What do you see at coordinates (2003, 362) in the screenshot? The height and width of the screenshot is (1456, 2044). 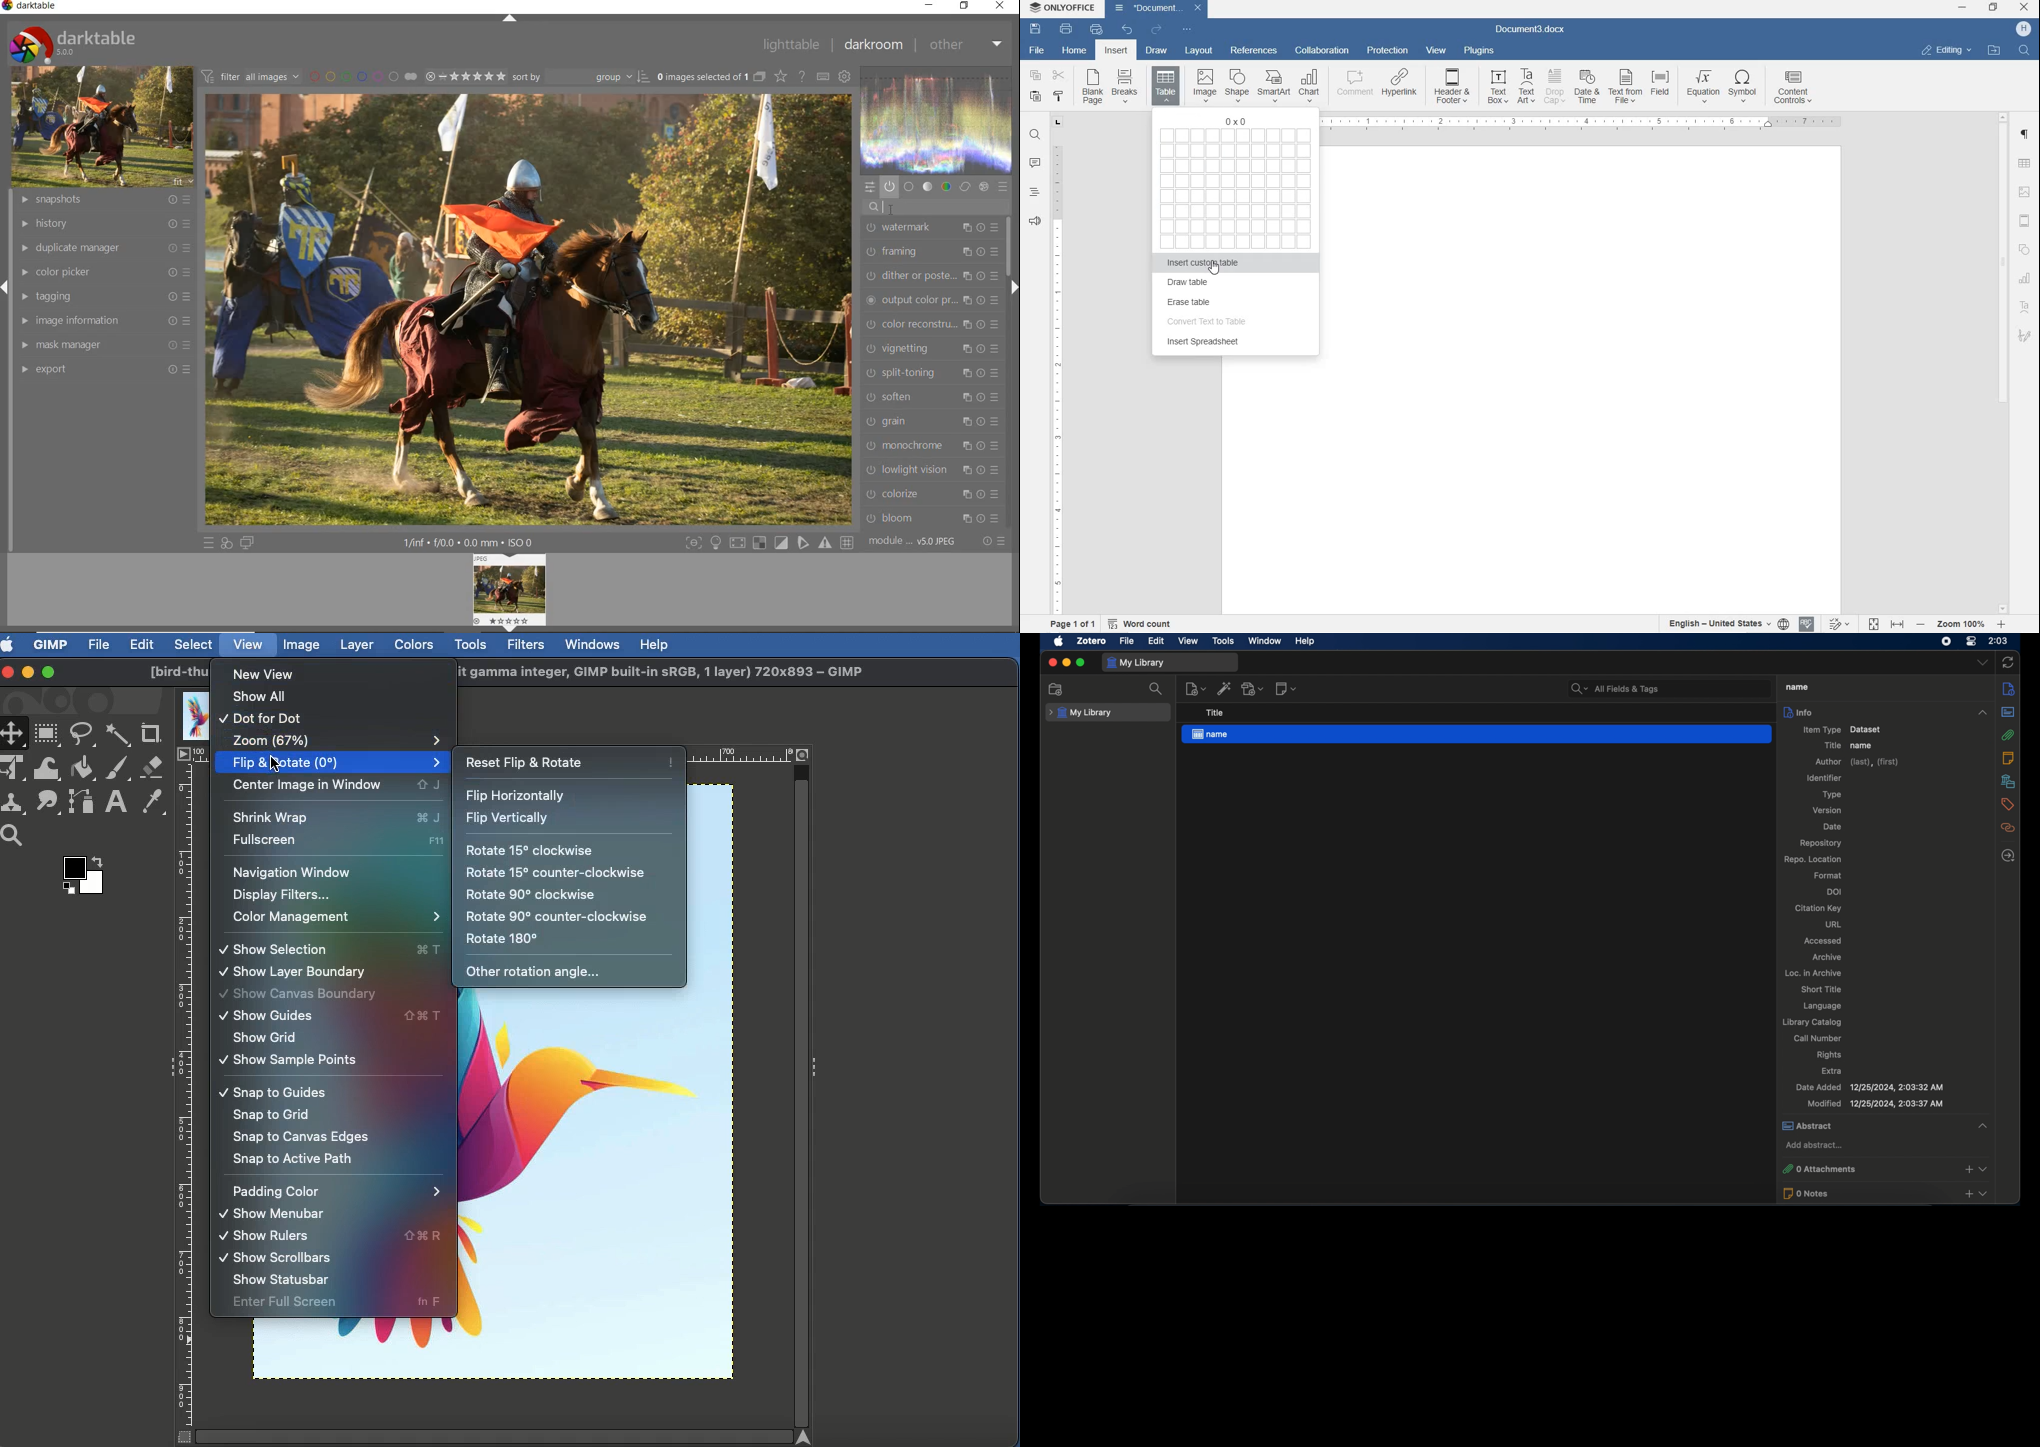 I see `SCROLLBAR` at bounding box center [2003, 362].